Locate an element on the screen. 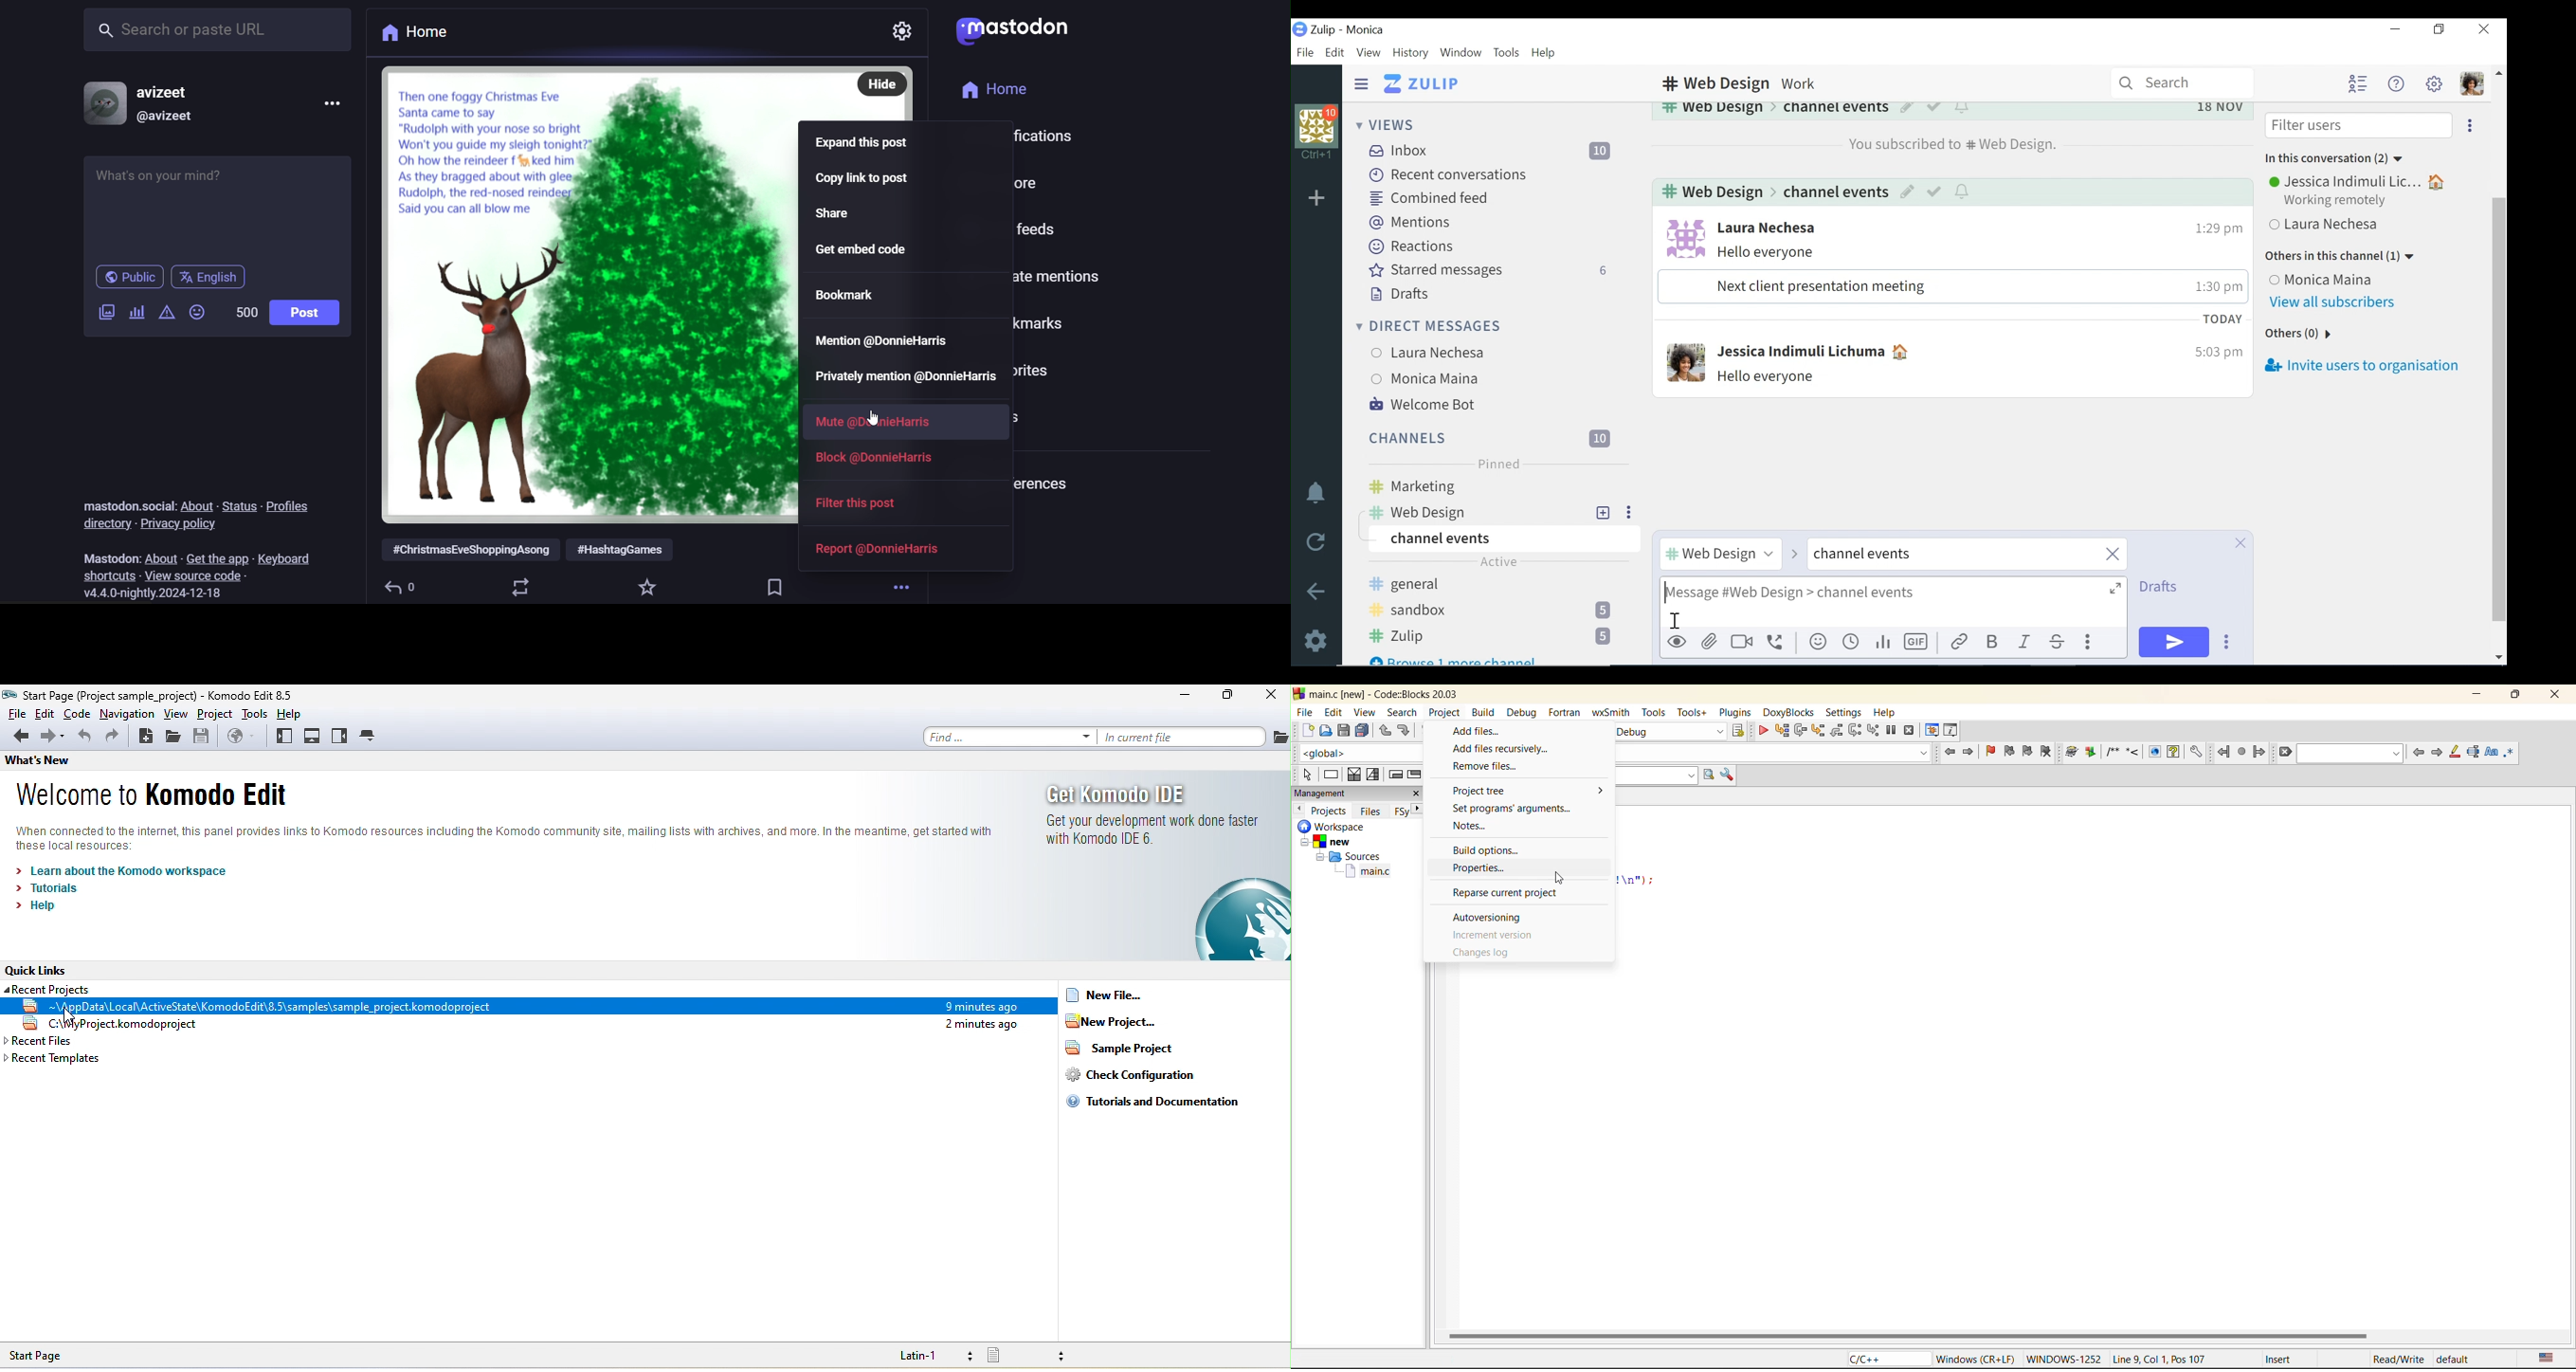 Image resolution: width=2576 pixels, height=1372 pixels. Help is located at coordinates (1545, 53).